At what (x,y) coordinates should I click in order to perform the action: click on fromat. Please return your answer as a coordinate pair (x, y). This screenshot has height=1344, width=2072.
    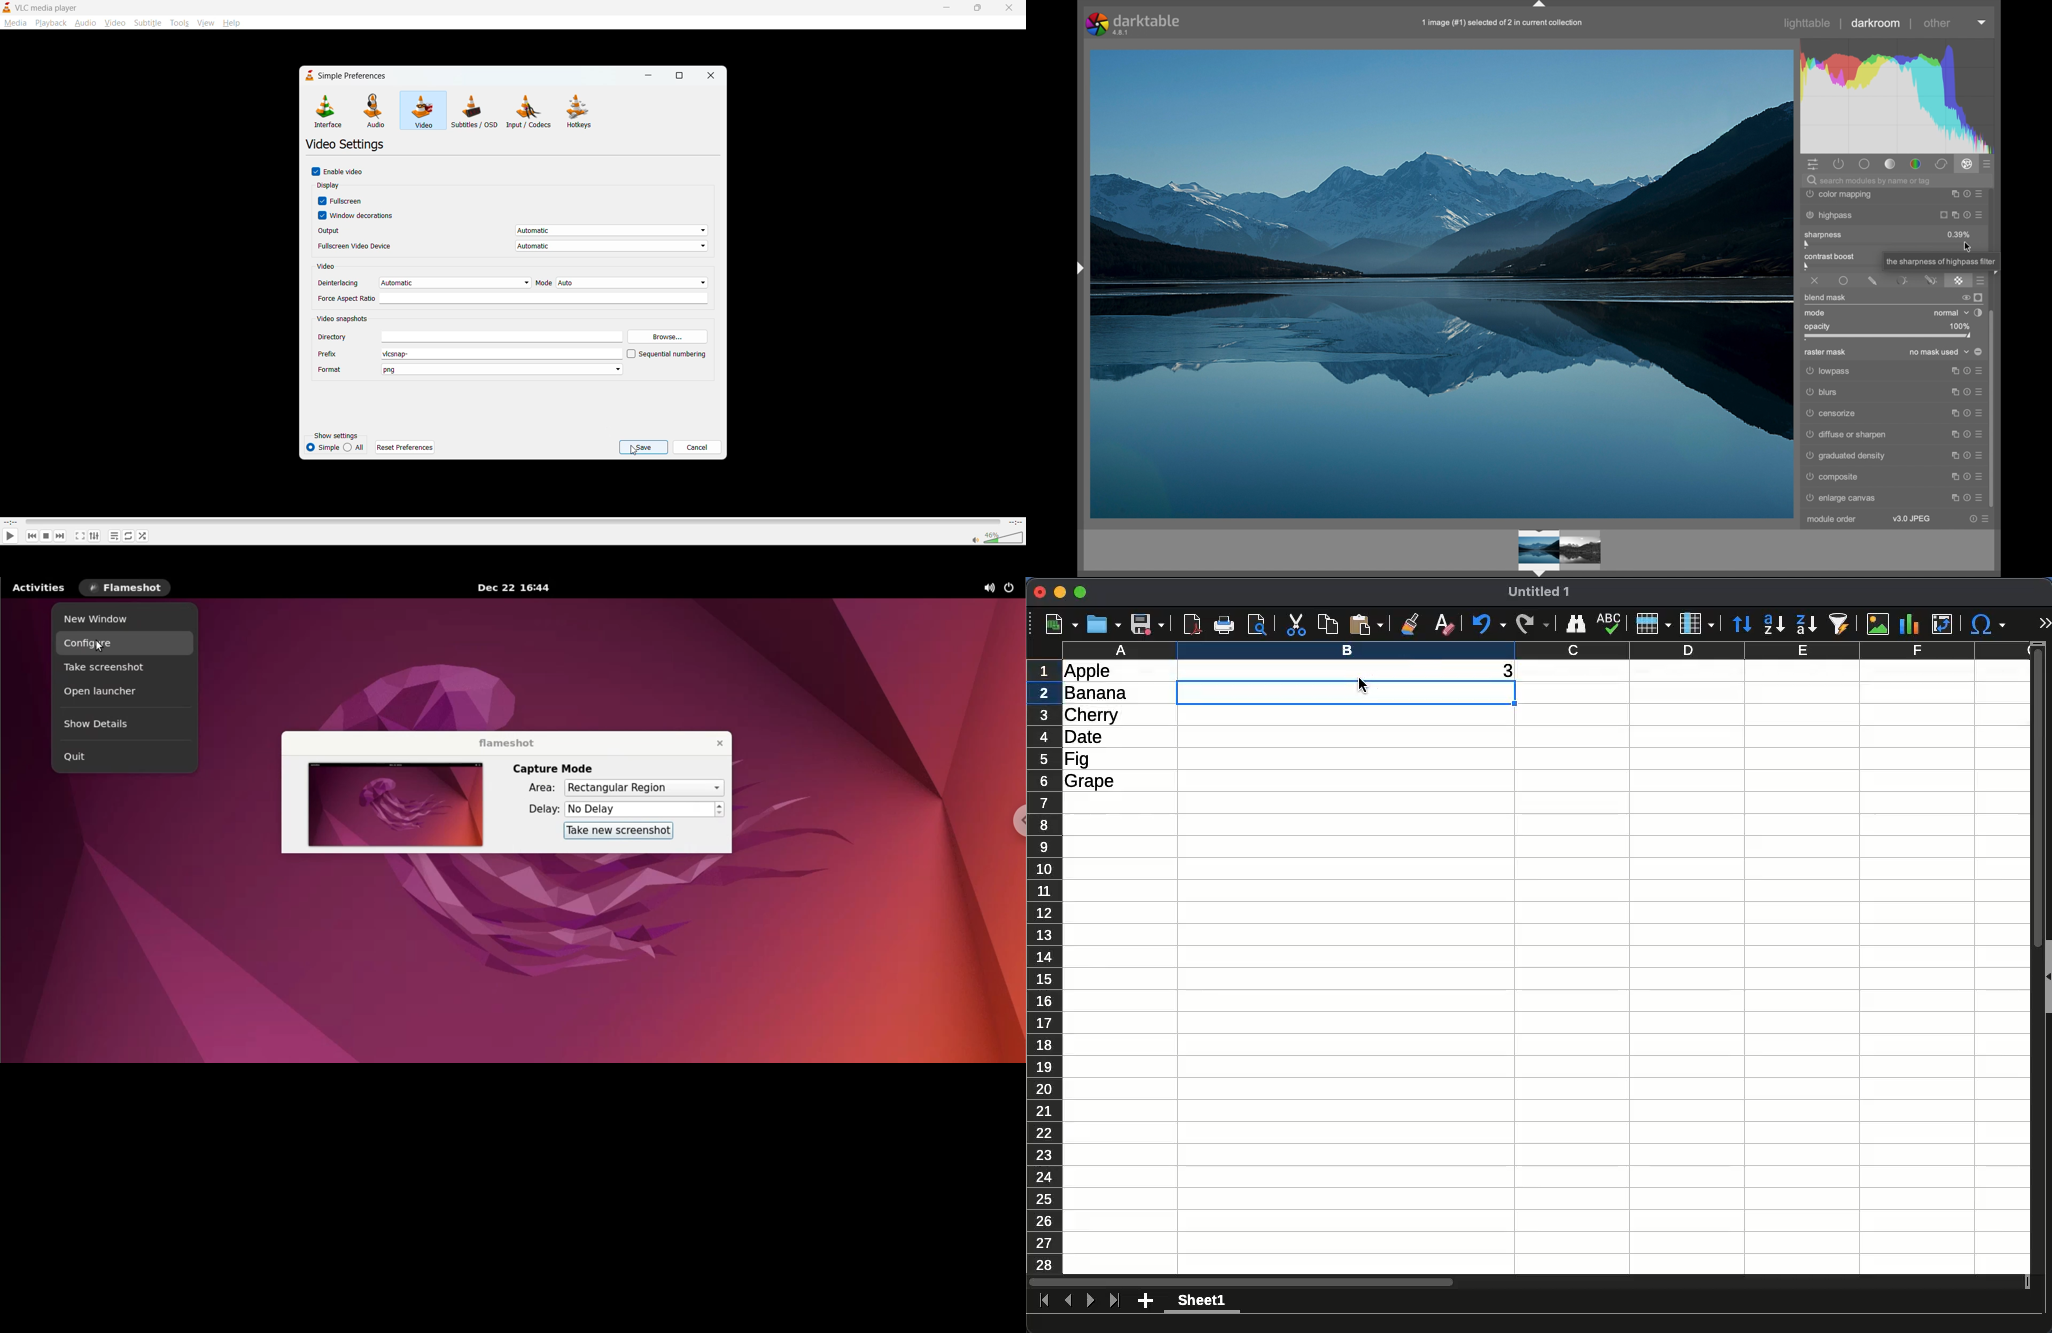
    Looking at the image, I should click on (473, 368).